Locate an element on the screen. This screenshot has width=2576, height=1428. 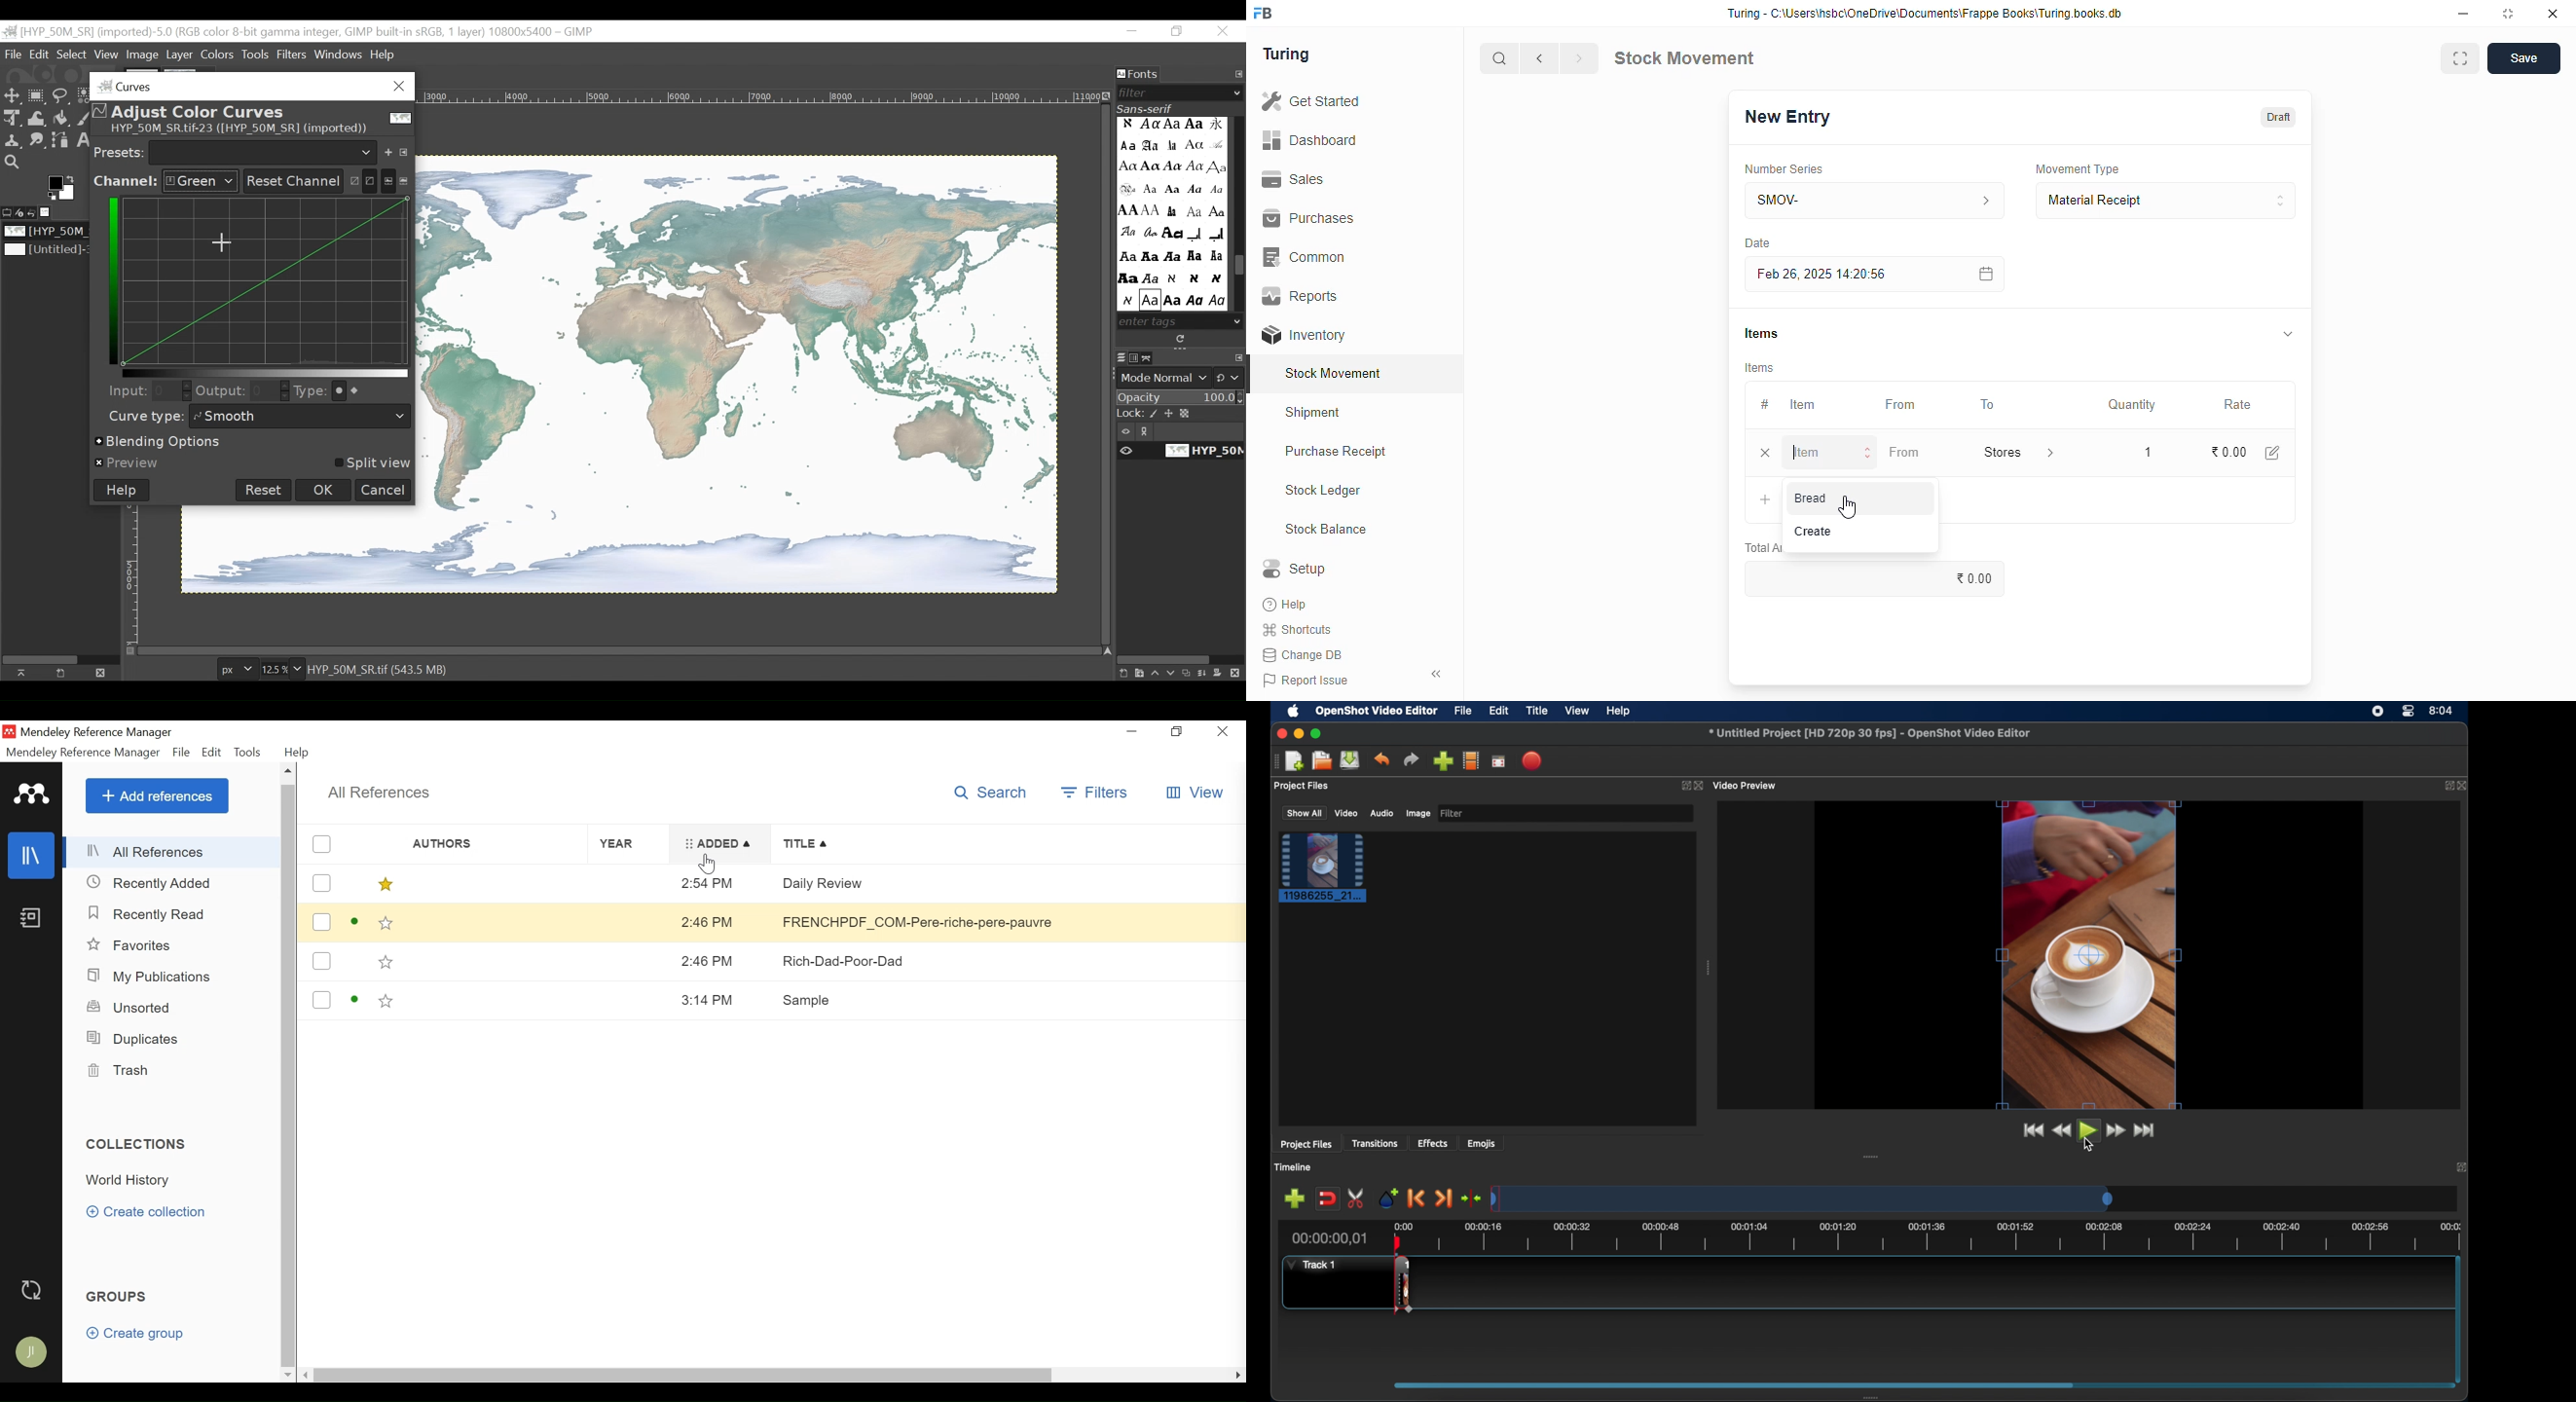
Curve Type Options is located at coordinates (352, 391).